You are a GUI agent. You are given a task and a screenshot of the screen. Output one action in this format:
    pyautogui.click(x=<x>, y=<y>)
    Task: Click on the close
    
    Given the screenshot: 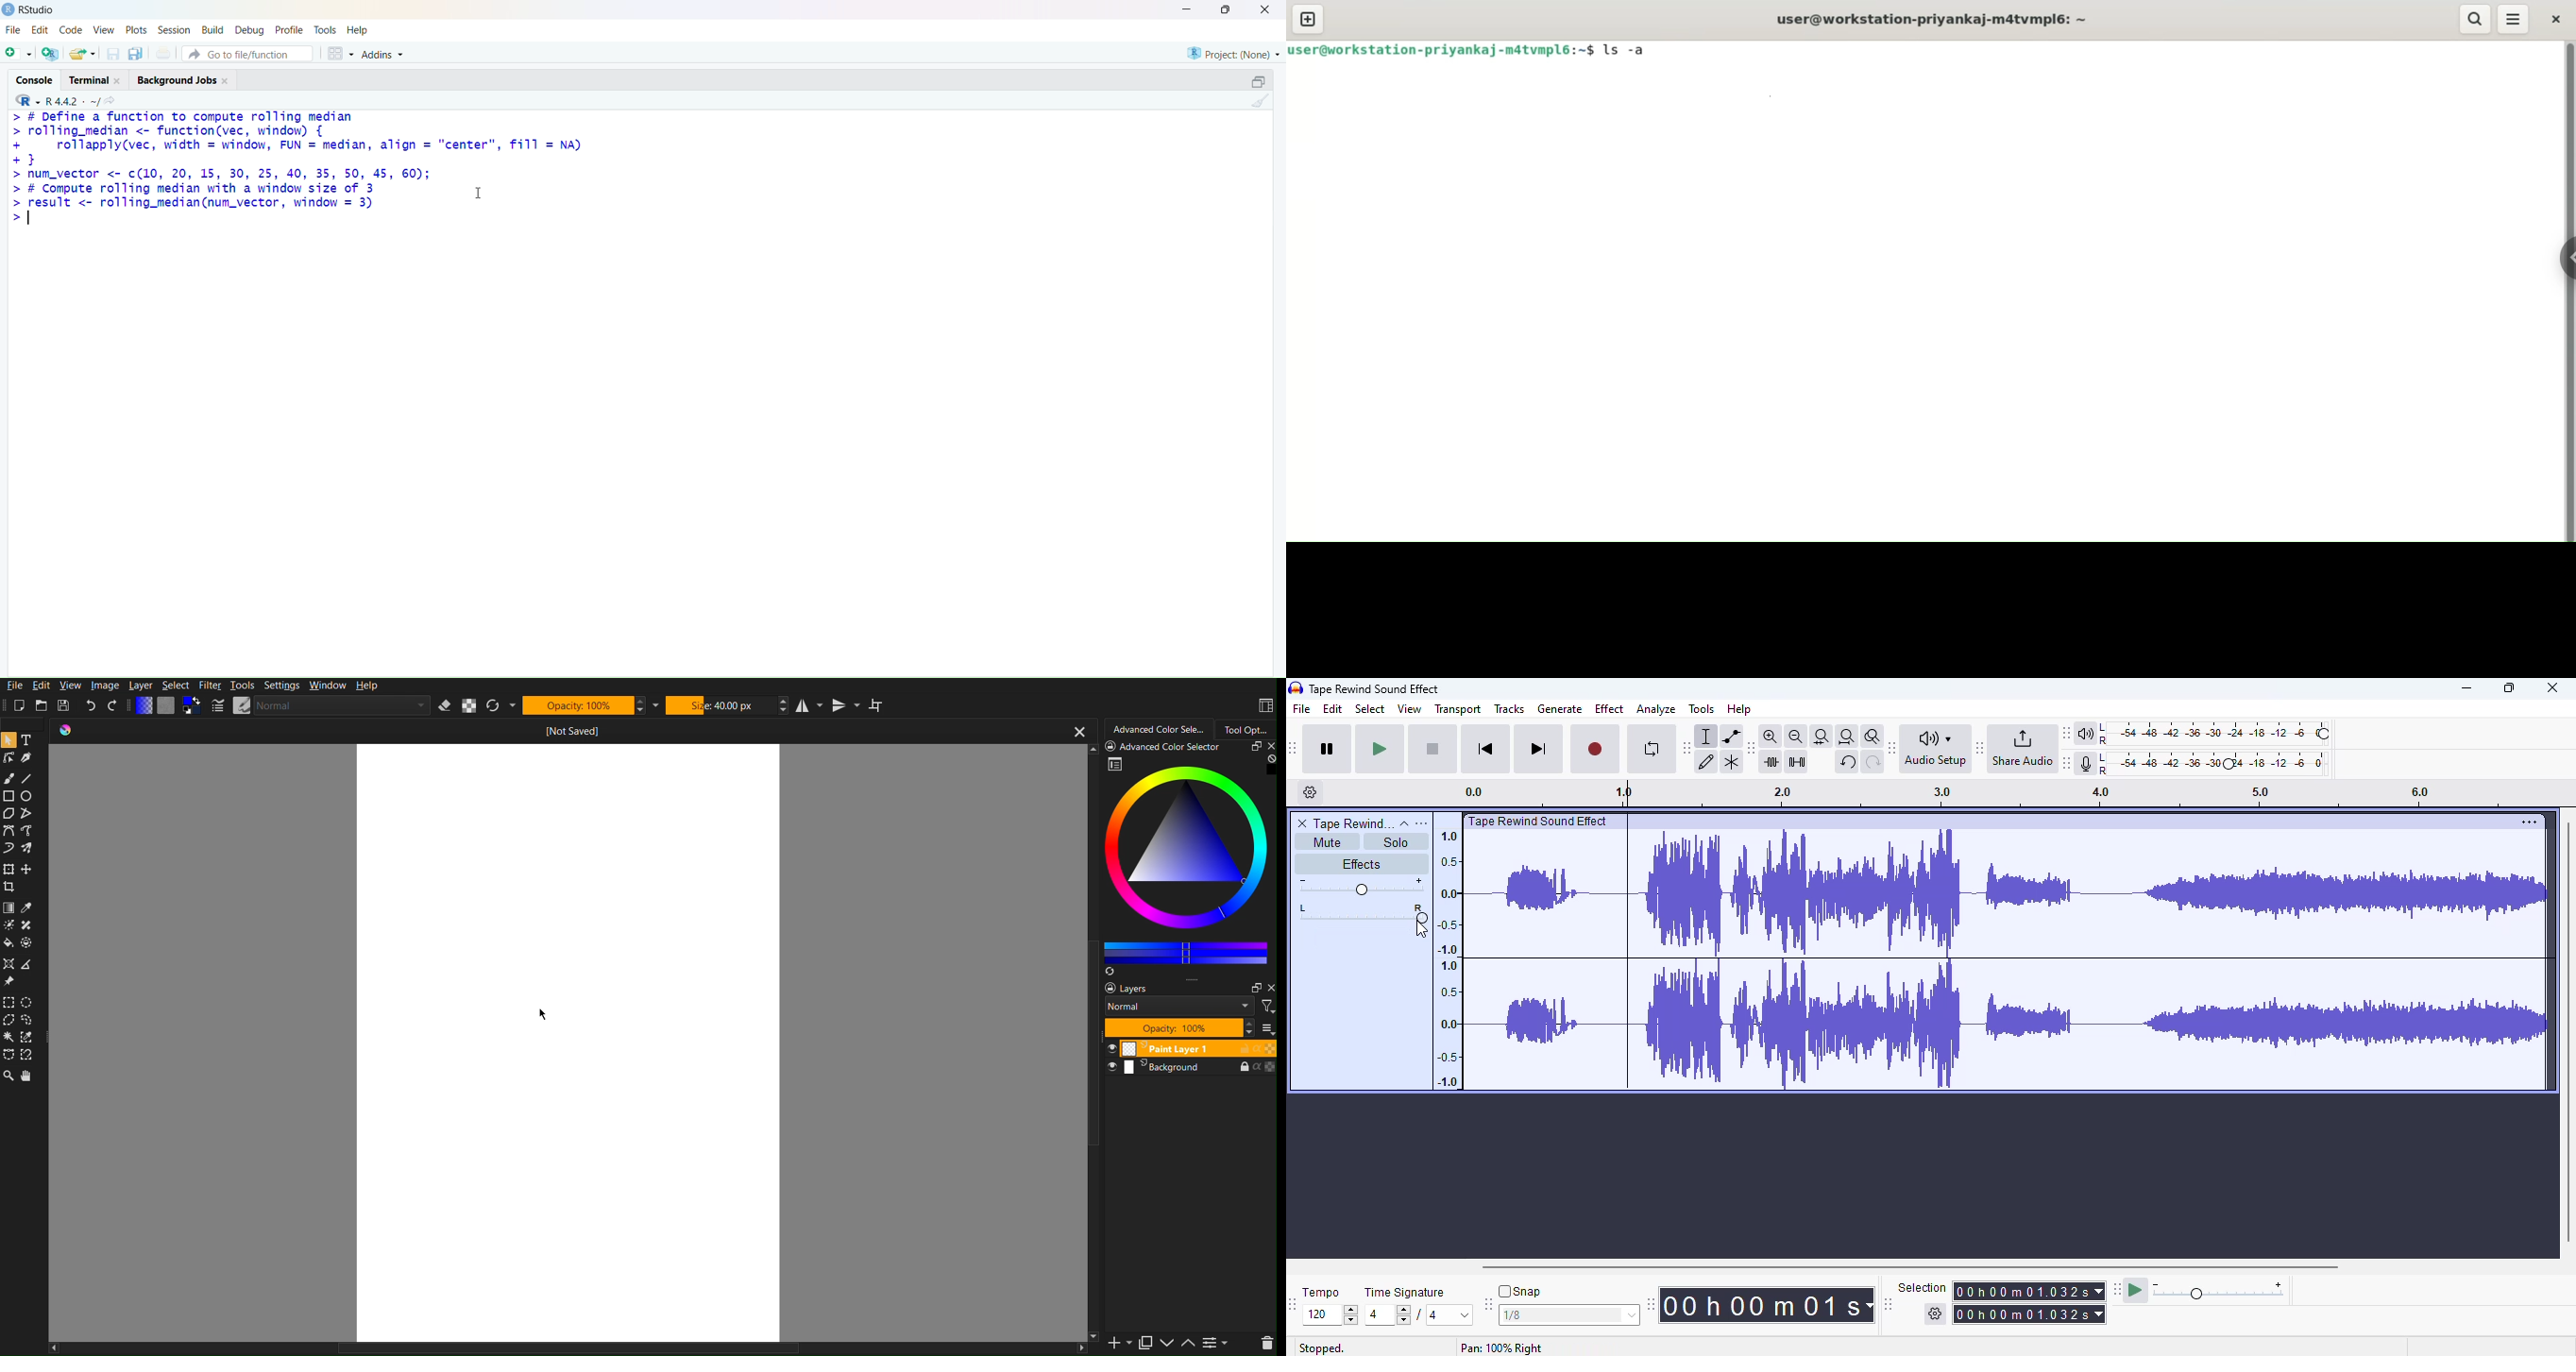 What is the action you would take?
    pyautogui.click(x=1266, y=9)
    